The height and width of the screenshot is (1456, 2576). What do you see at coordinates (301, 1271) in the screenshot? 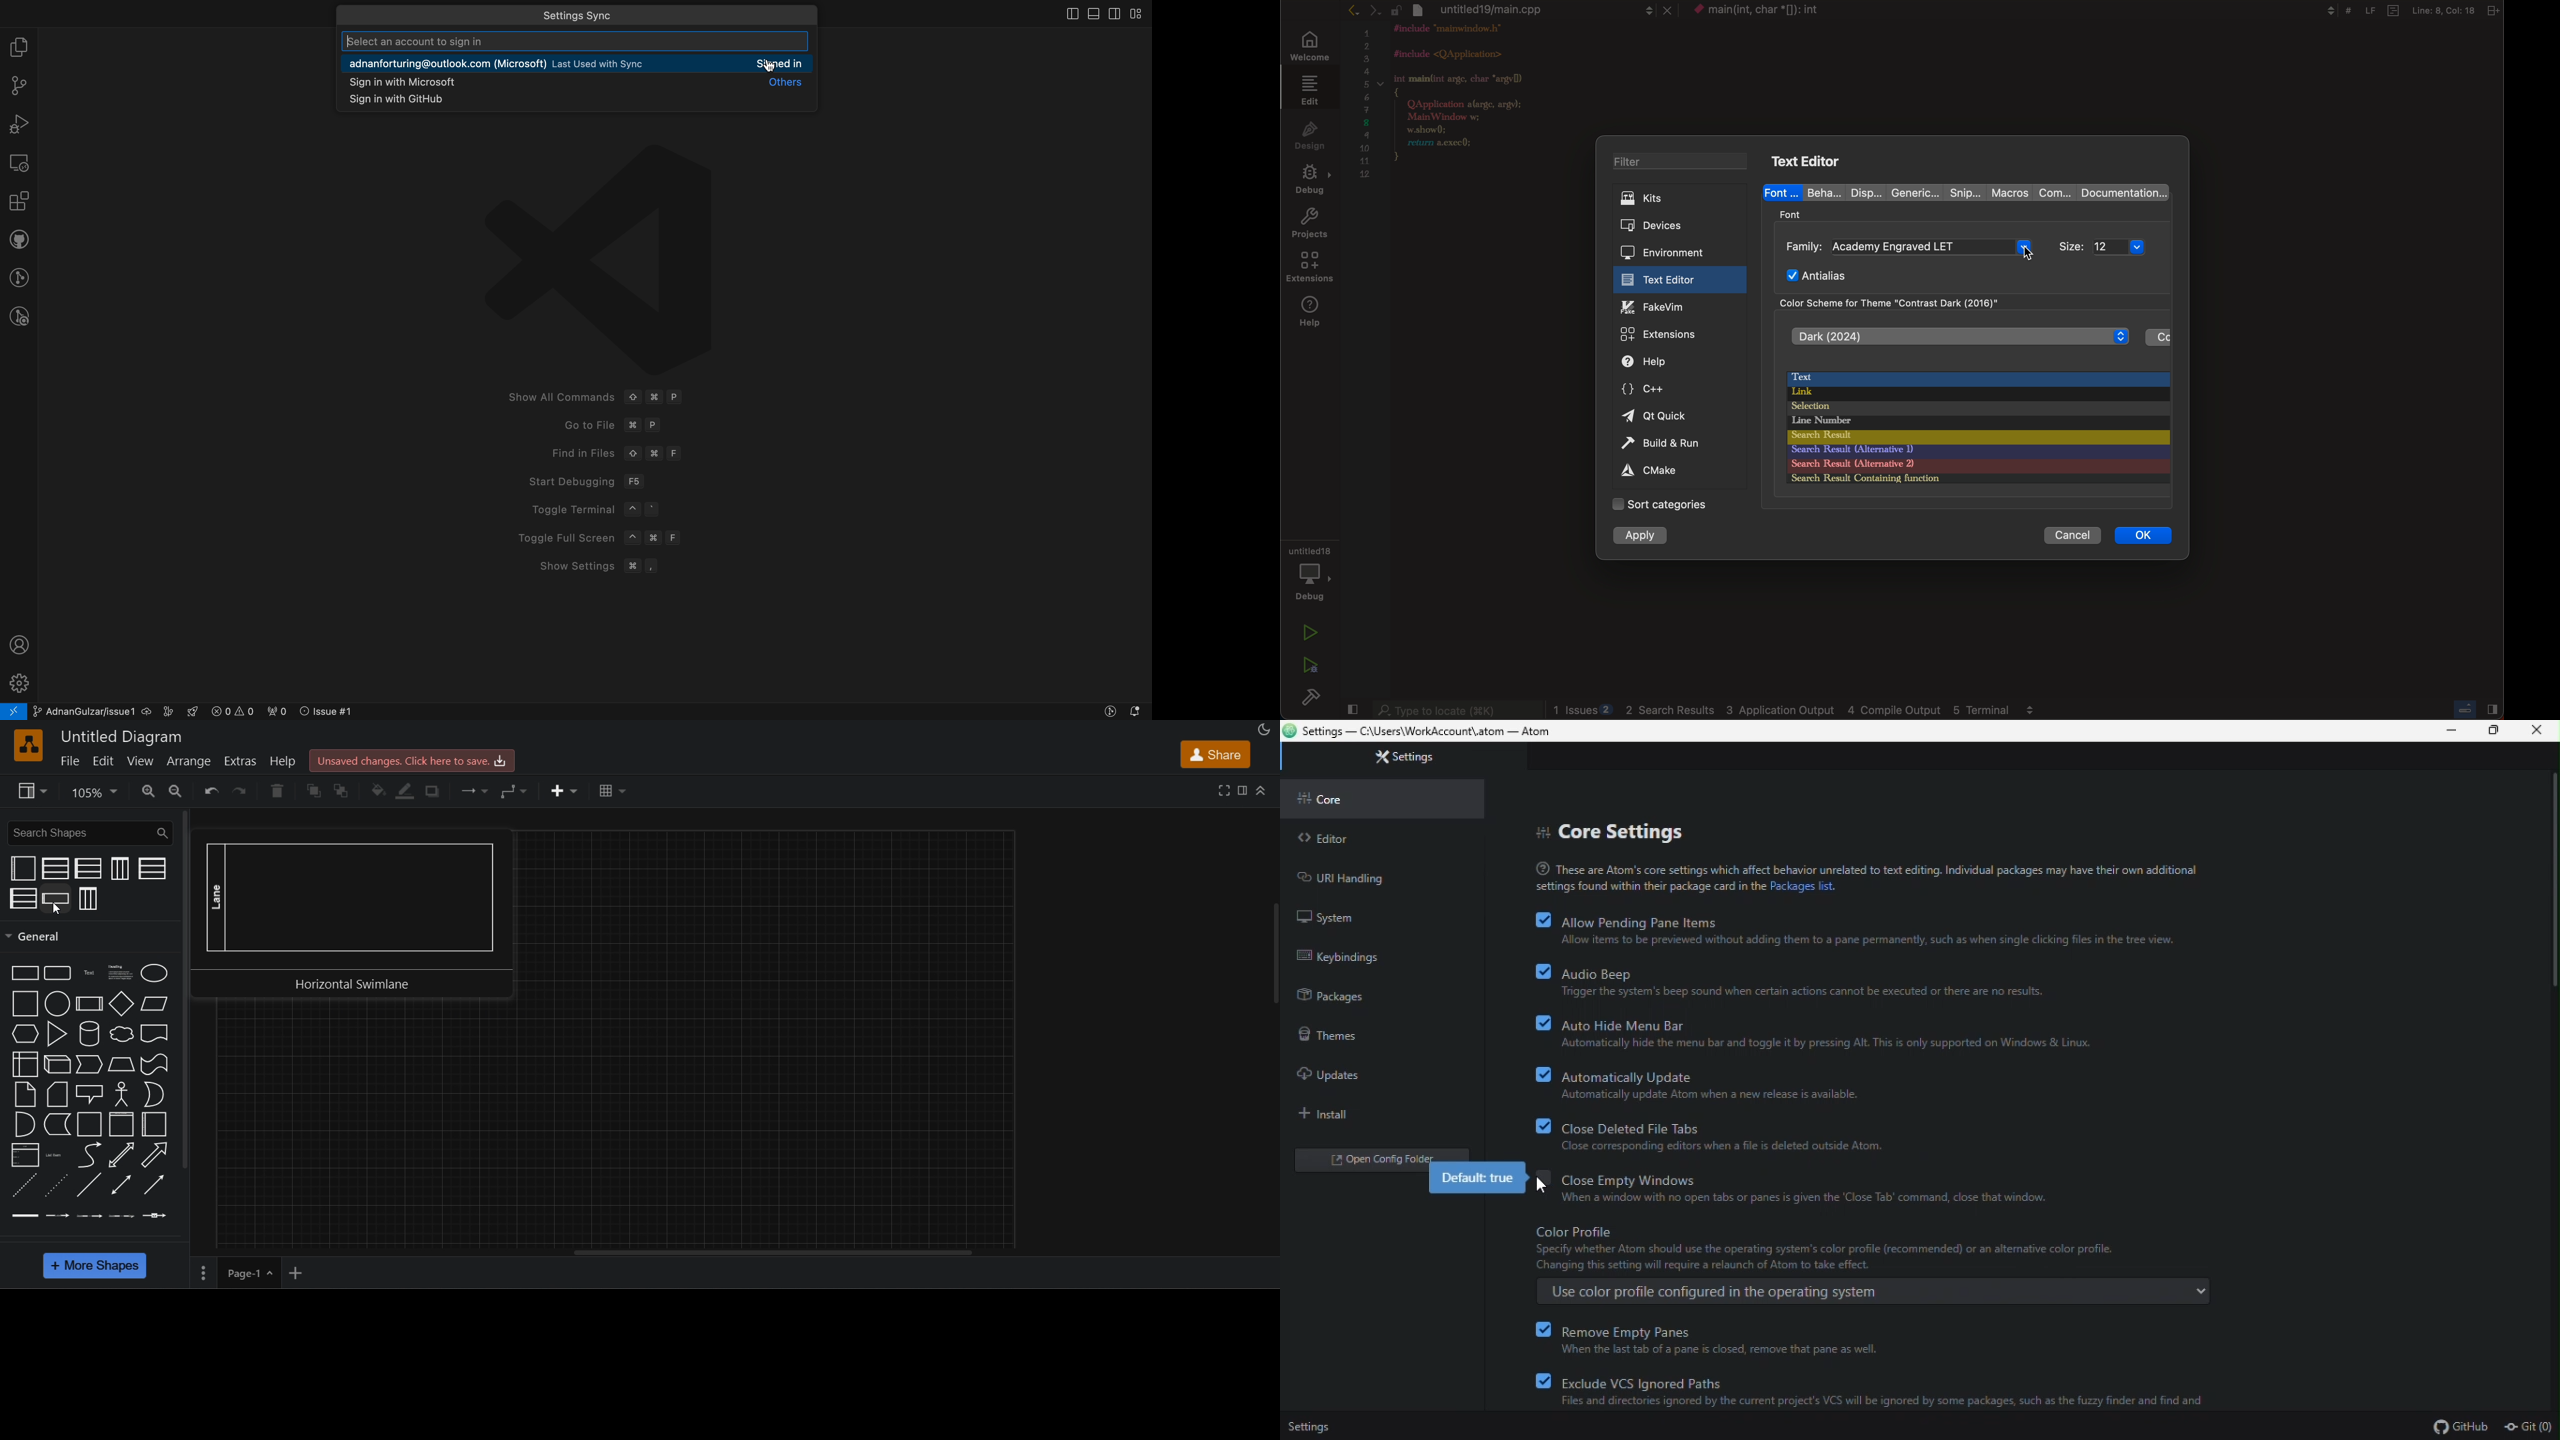
I see `add new page` at bounding box center [301, 1271].